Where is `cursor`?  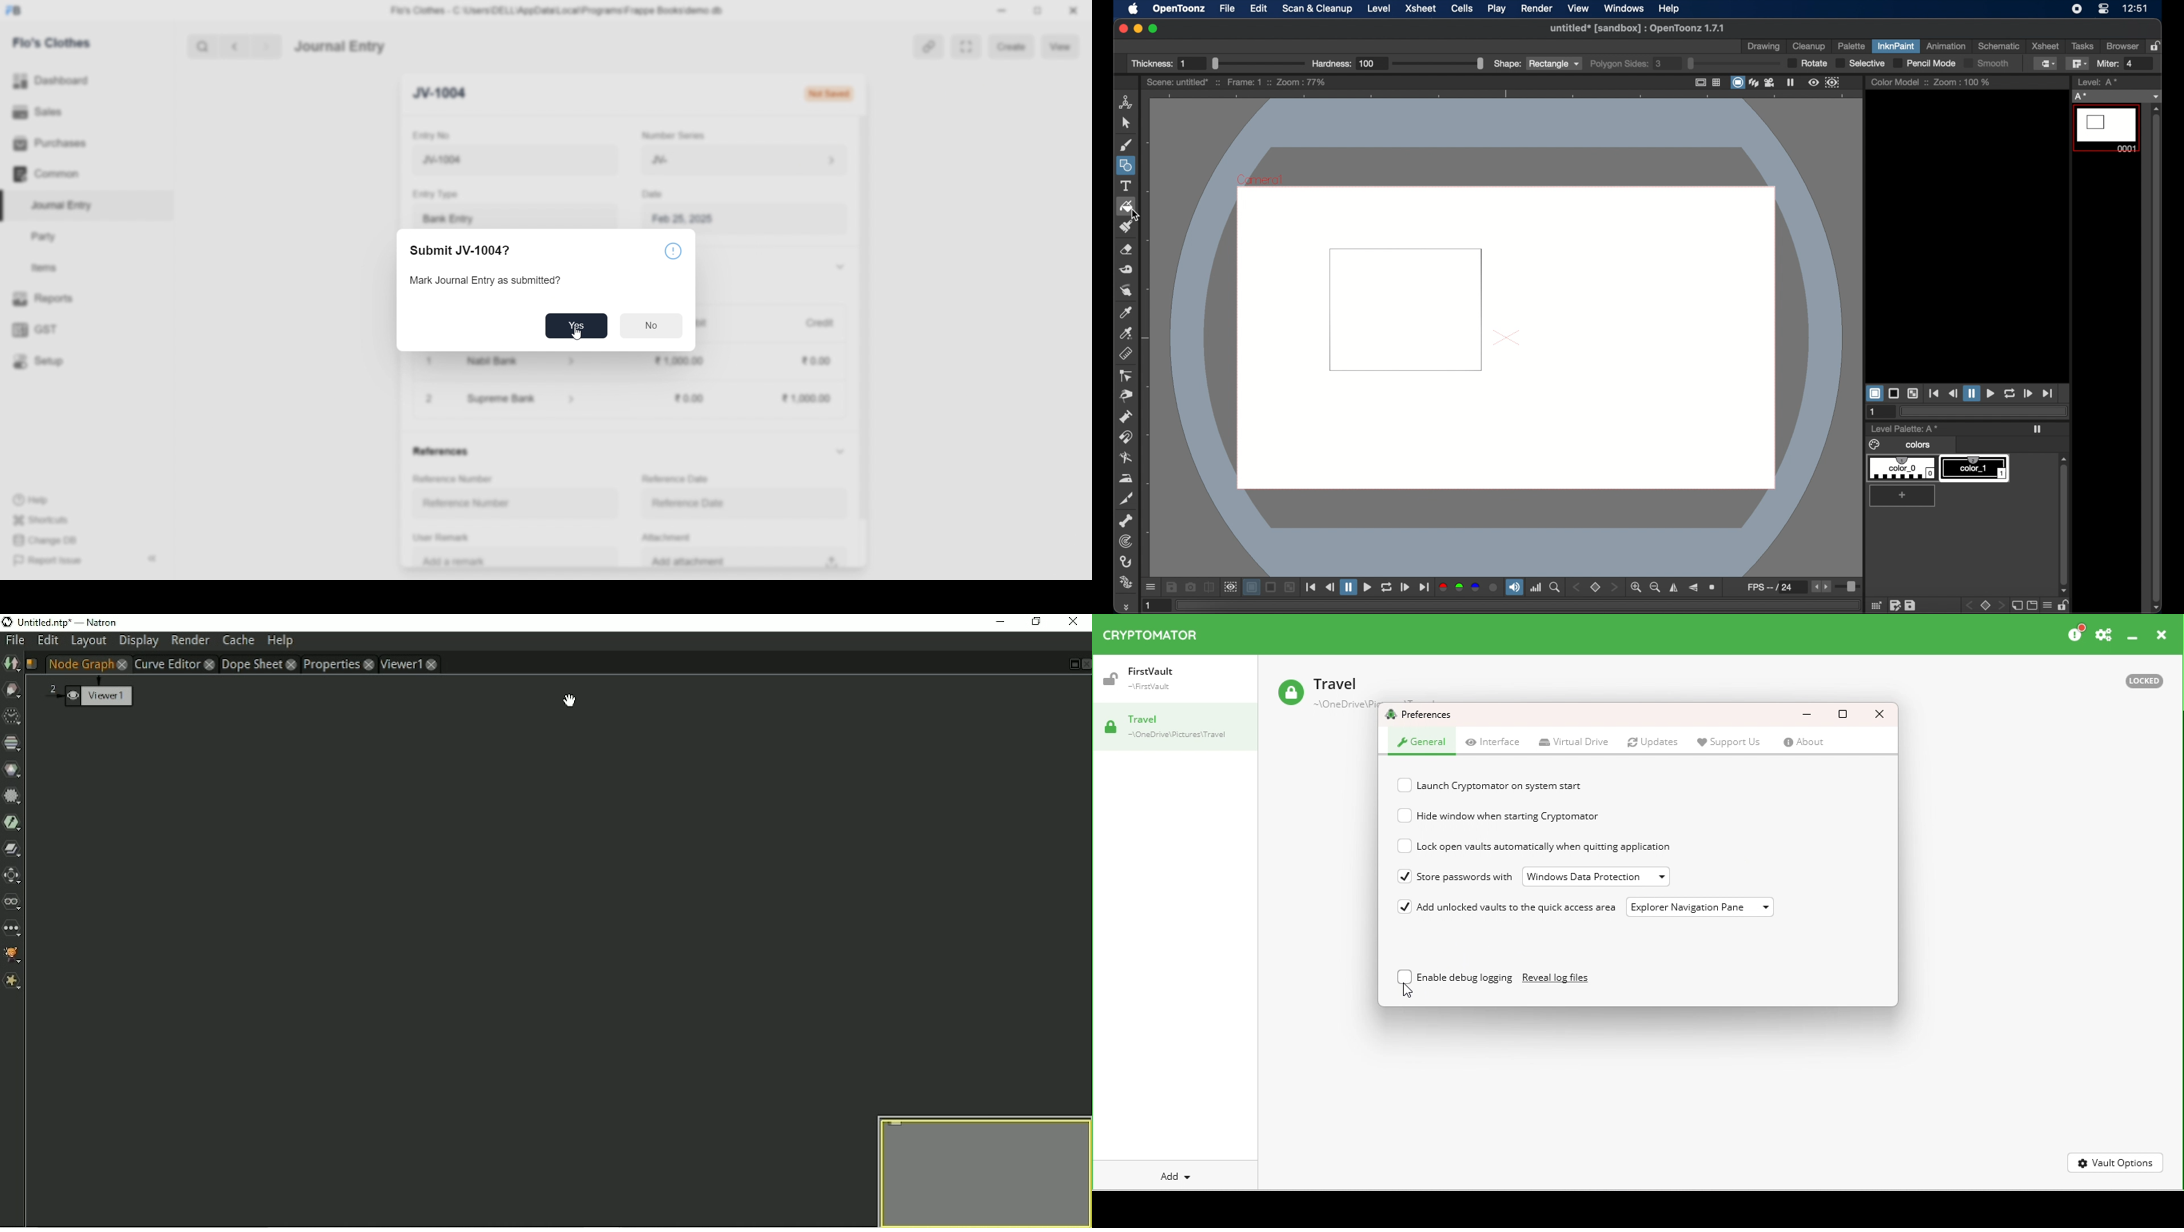
cursor is located at coordinates (577, 336).